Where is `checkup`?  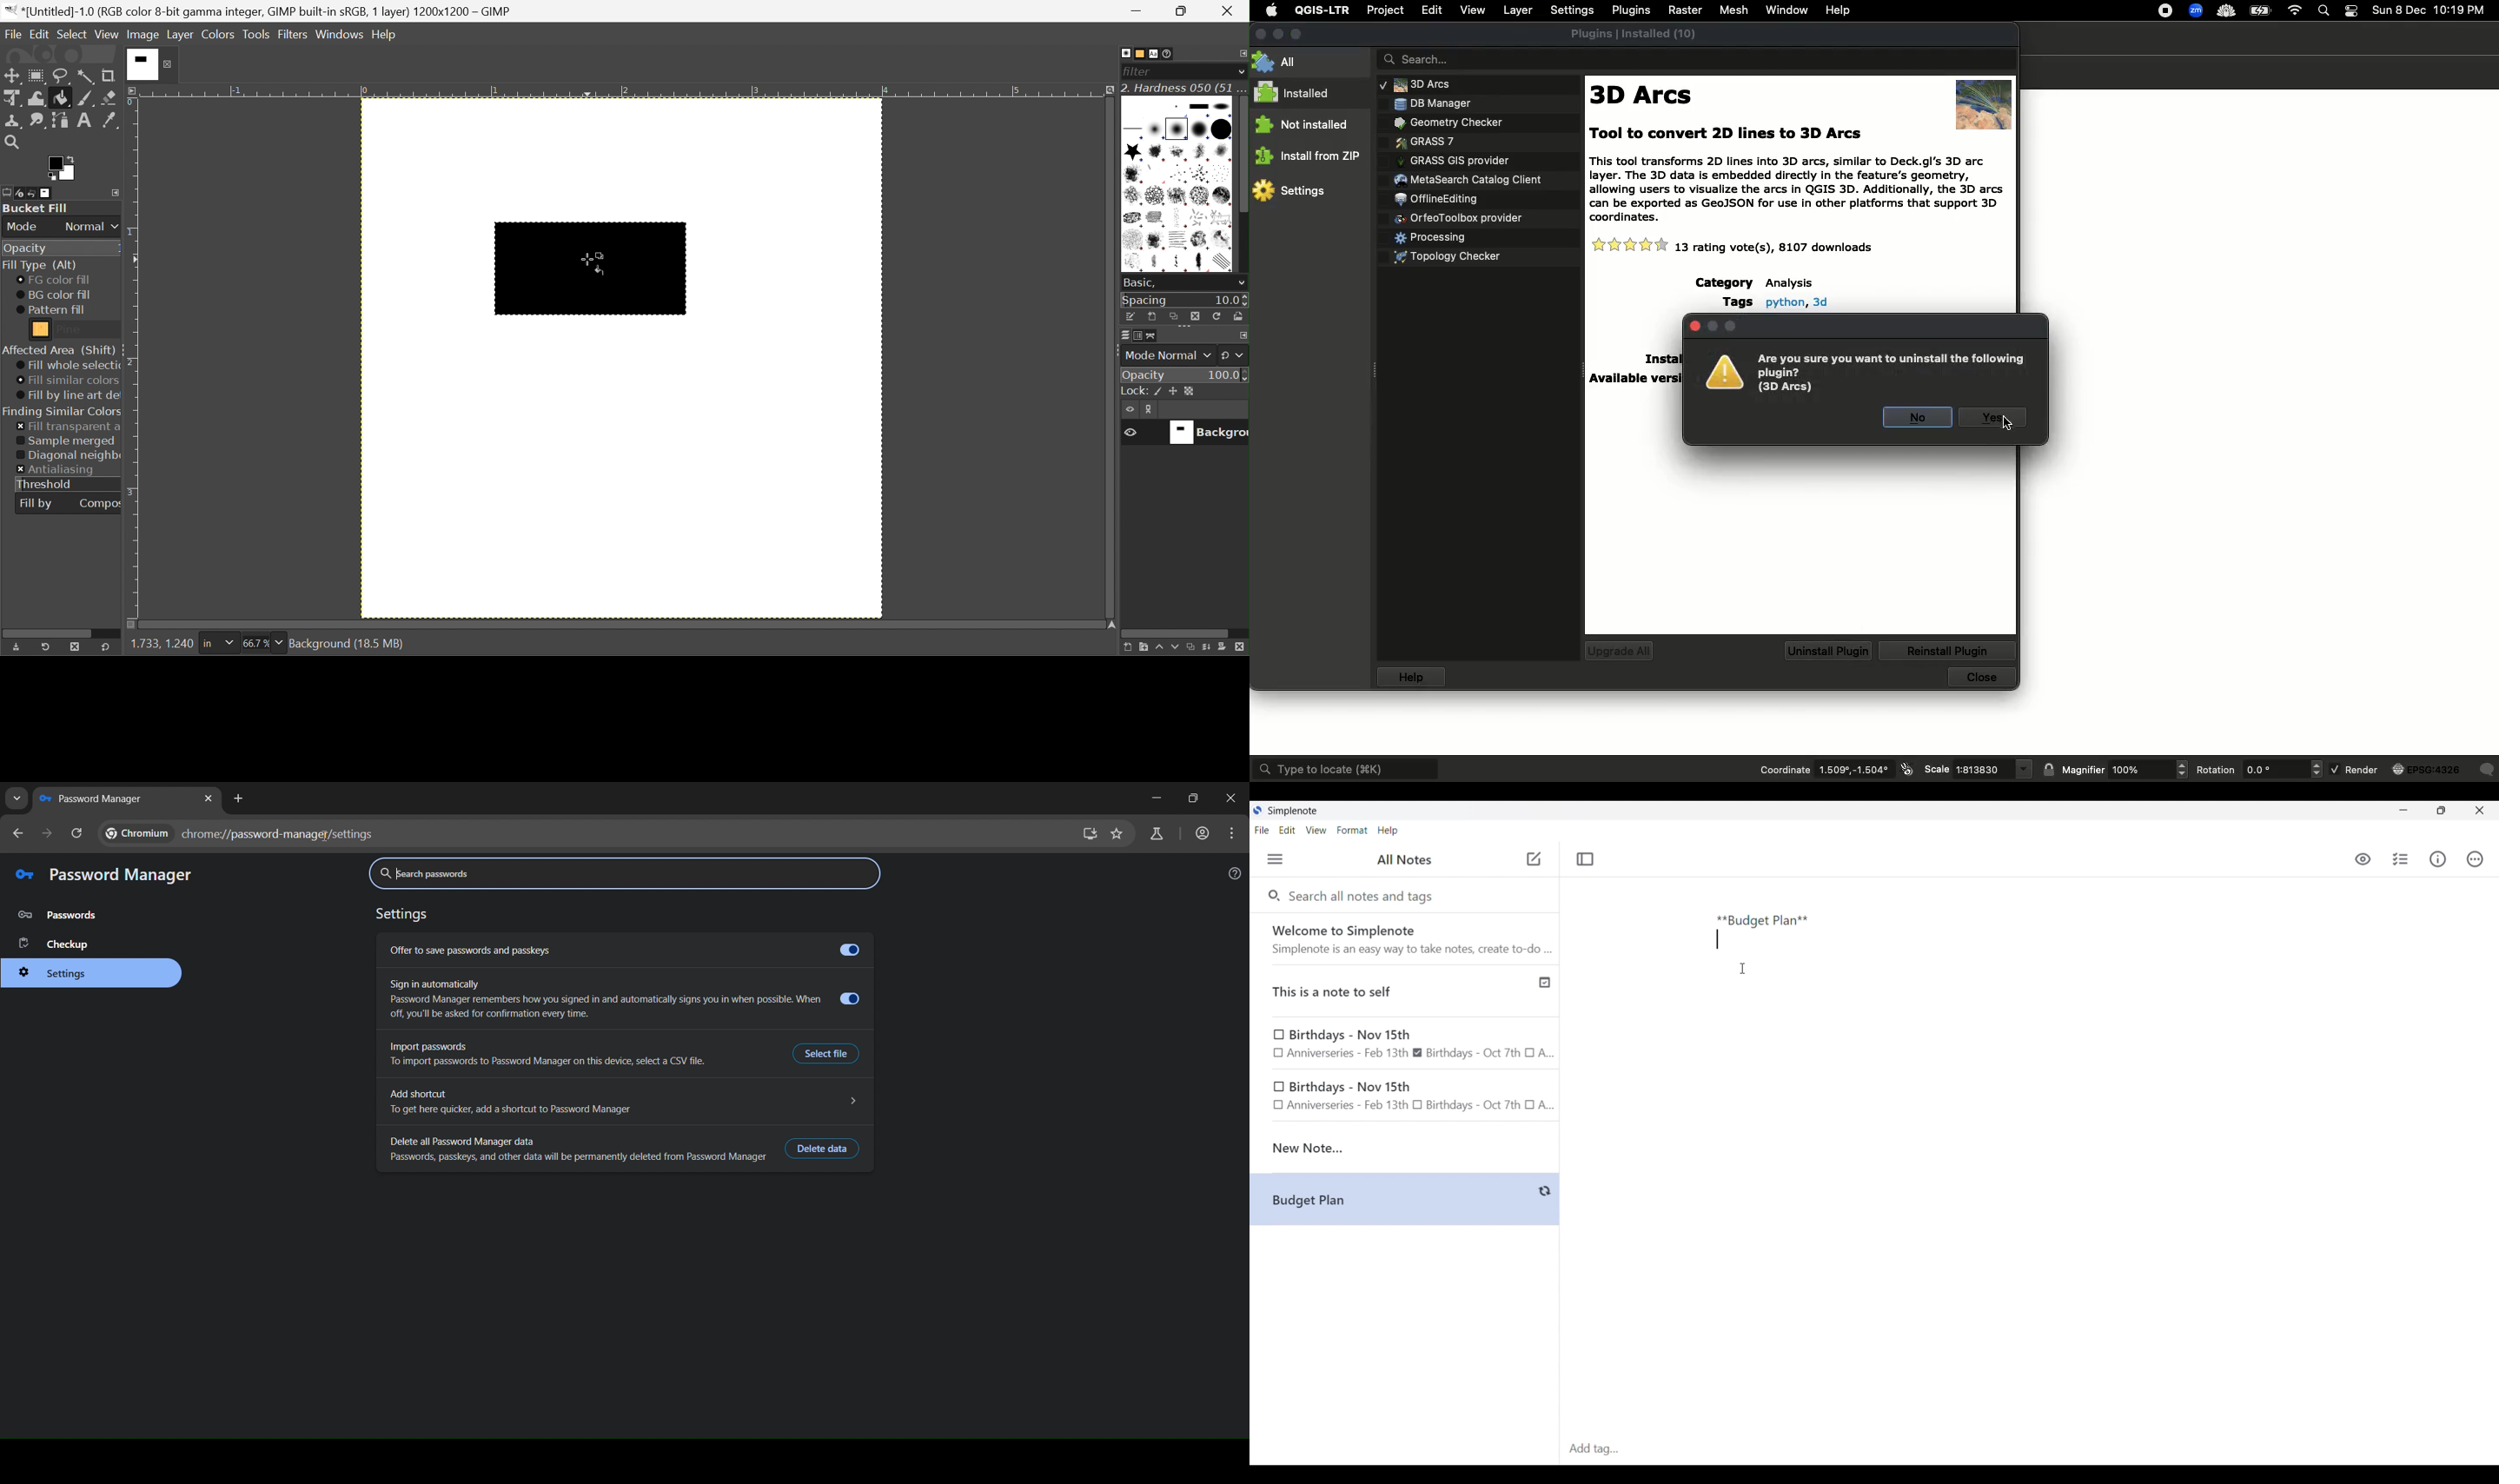 checkup is located at coordinates (55, 945).